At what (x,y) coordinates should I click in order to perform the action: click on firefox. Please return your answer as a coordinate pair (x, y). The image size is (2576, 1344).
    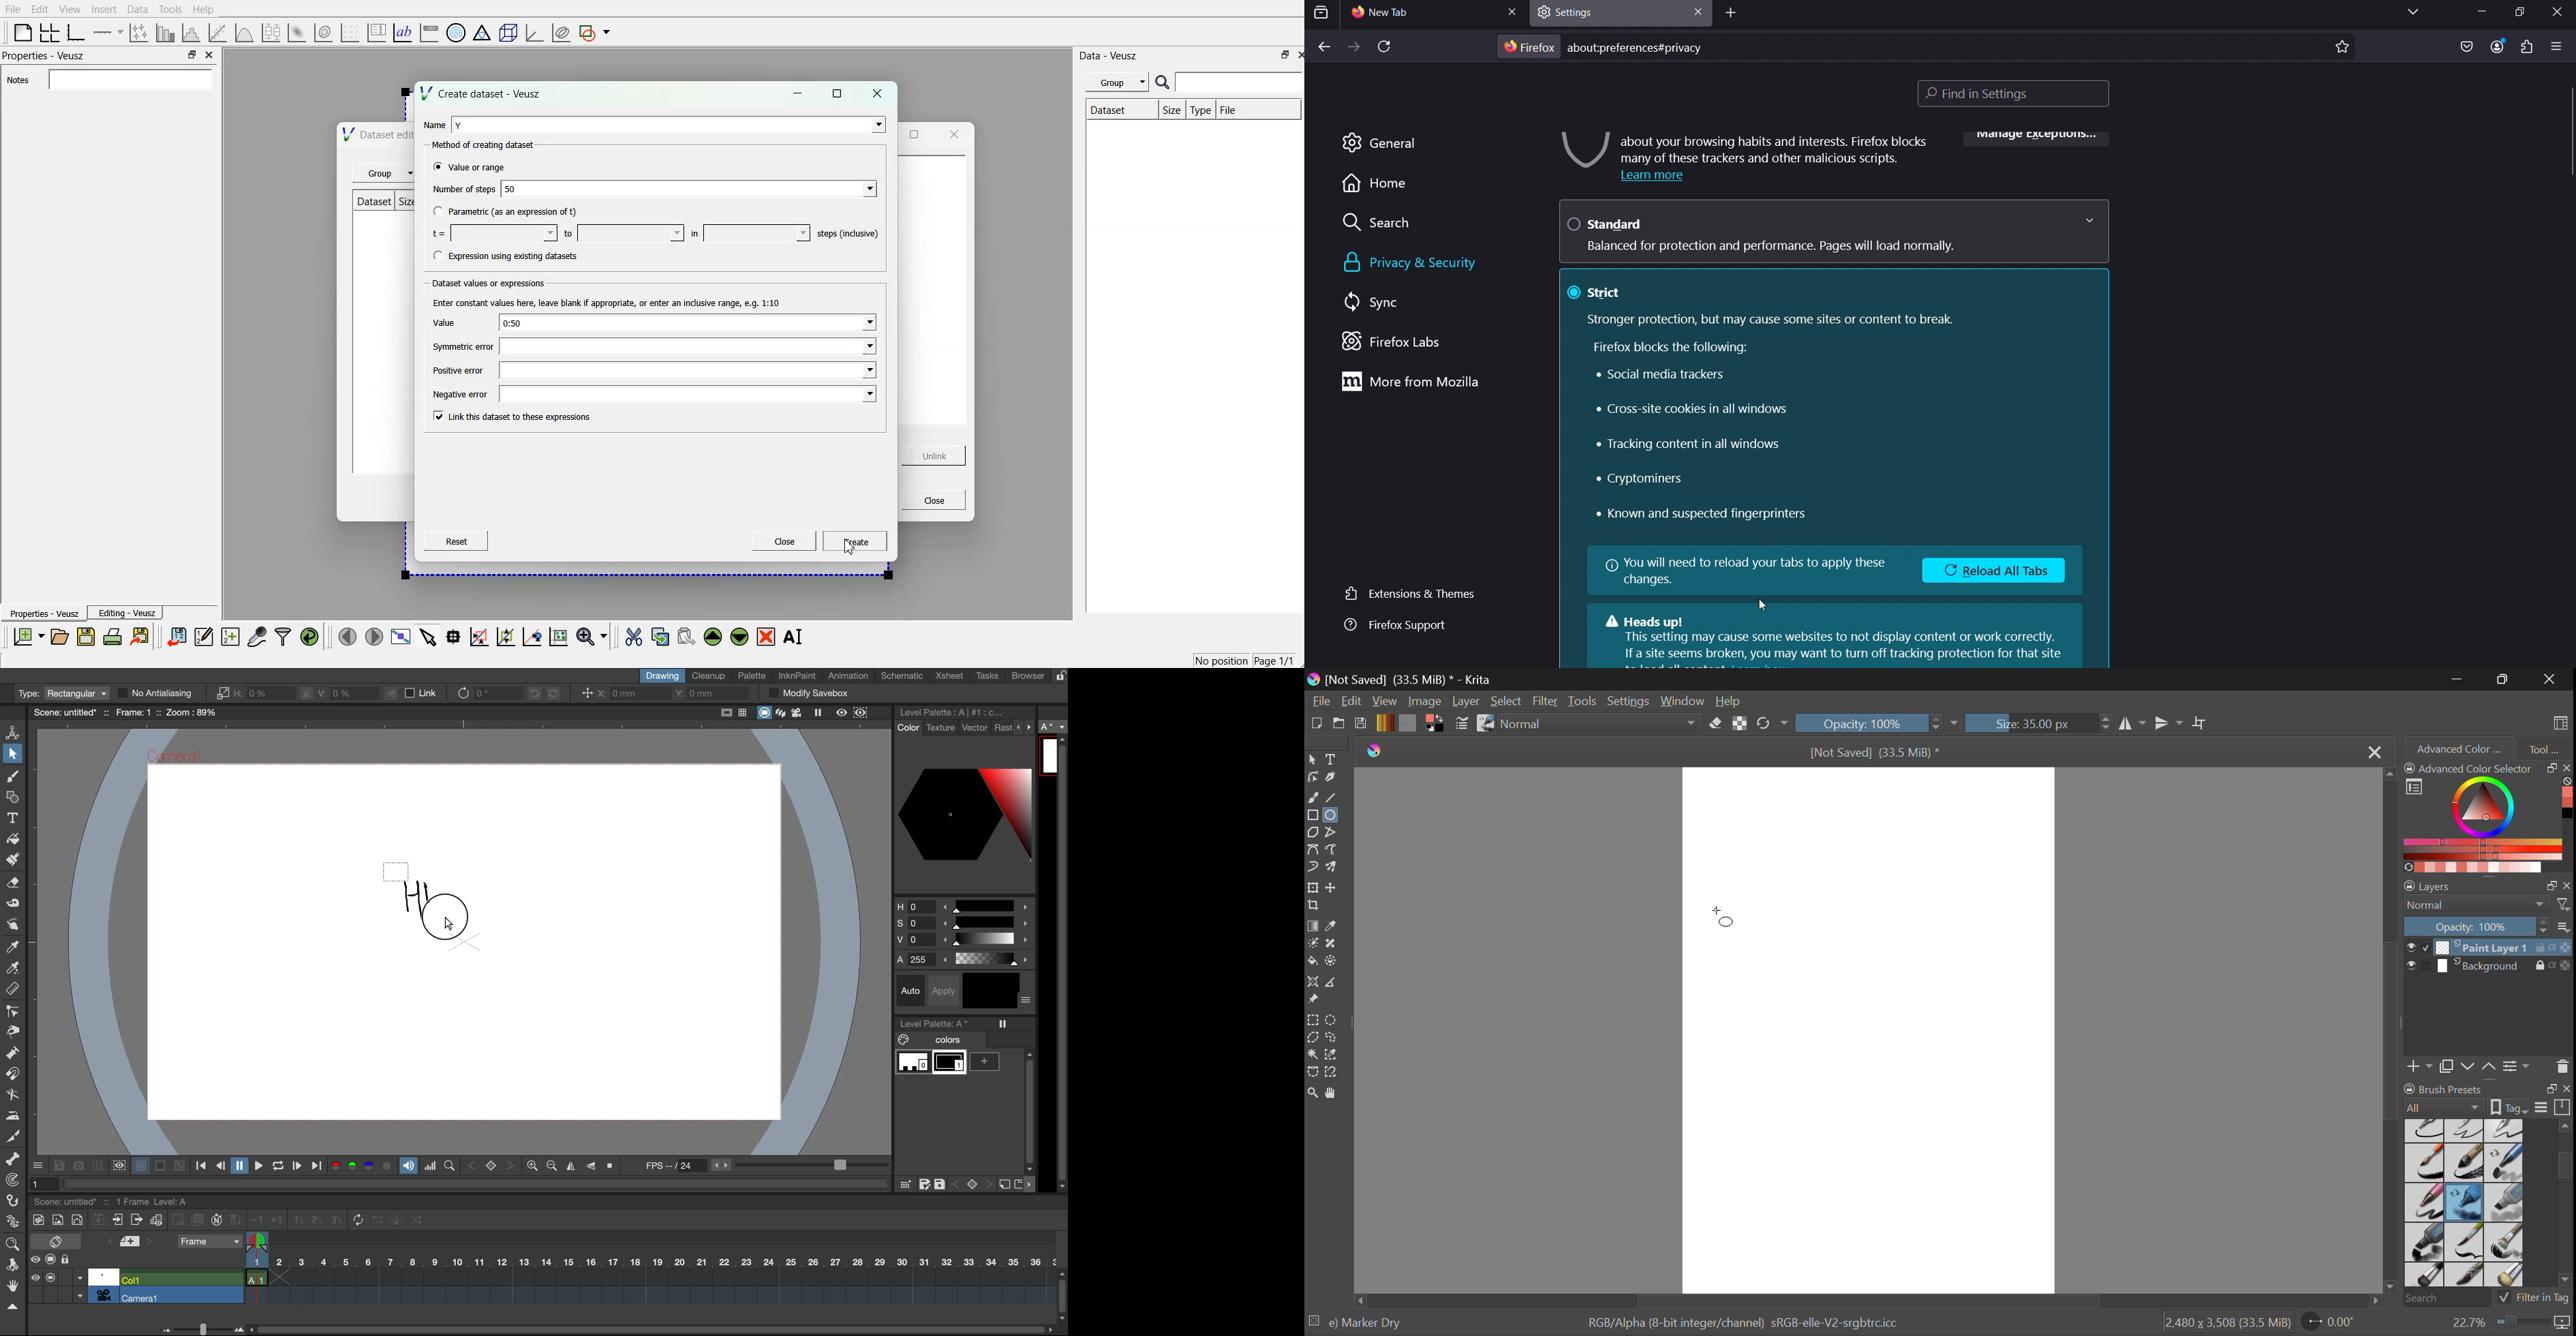
    Looking at the image, I should click on (1530, 47).